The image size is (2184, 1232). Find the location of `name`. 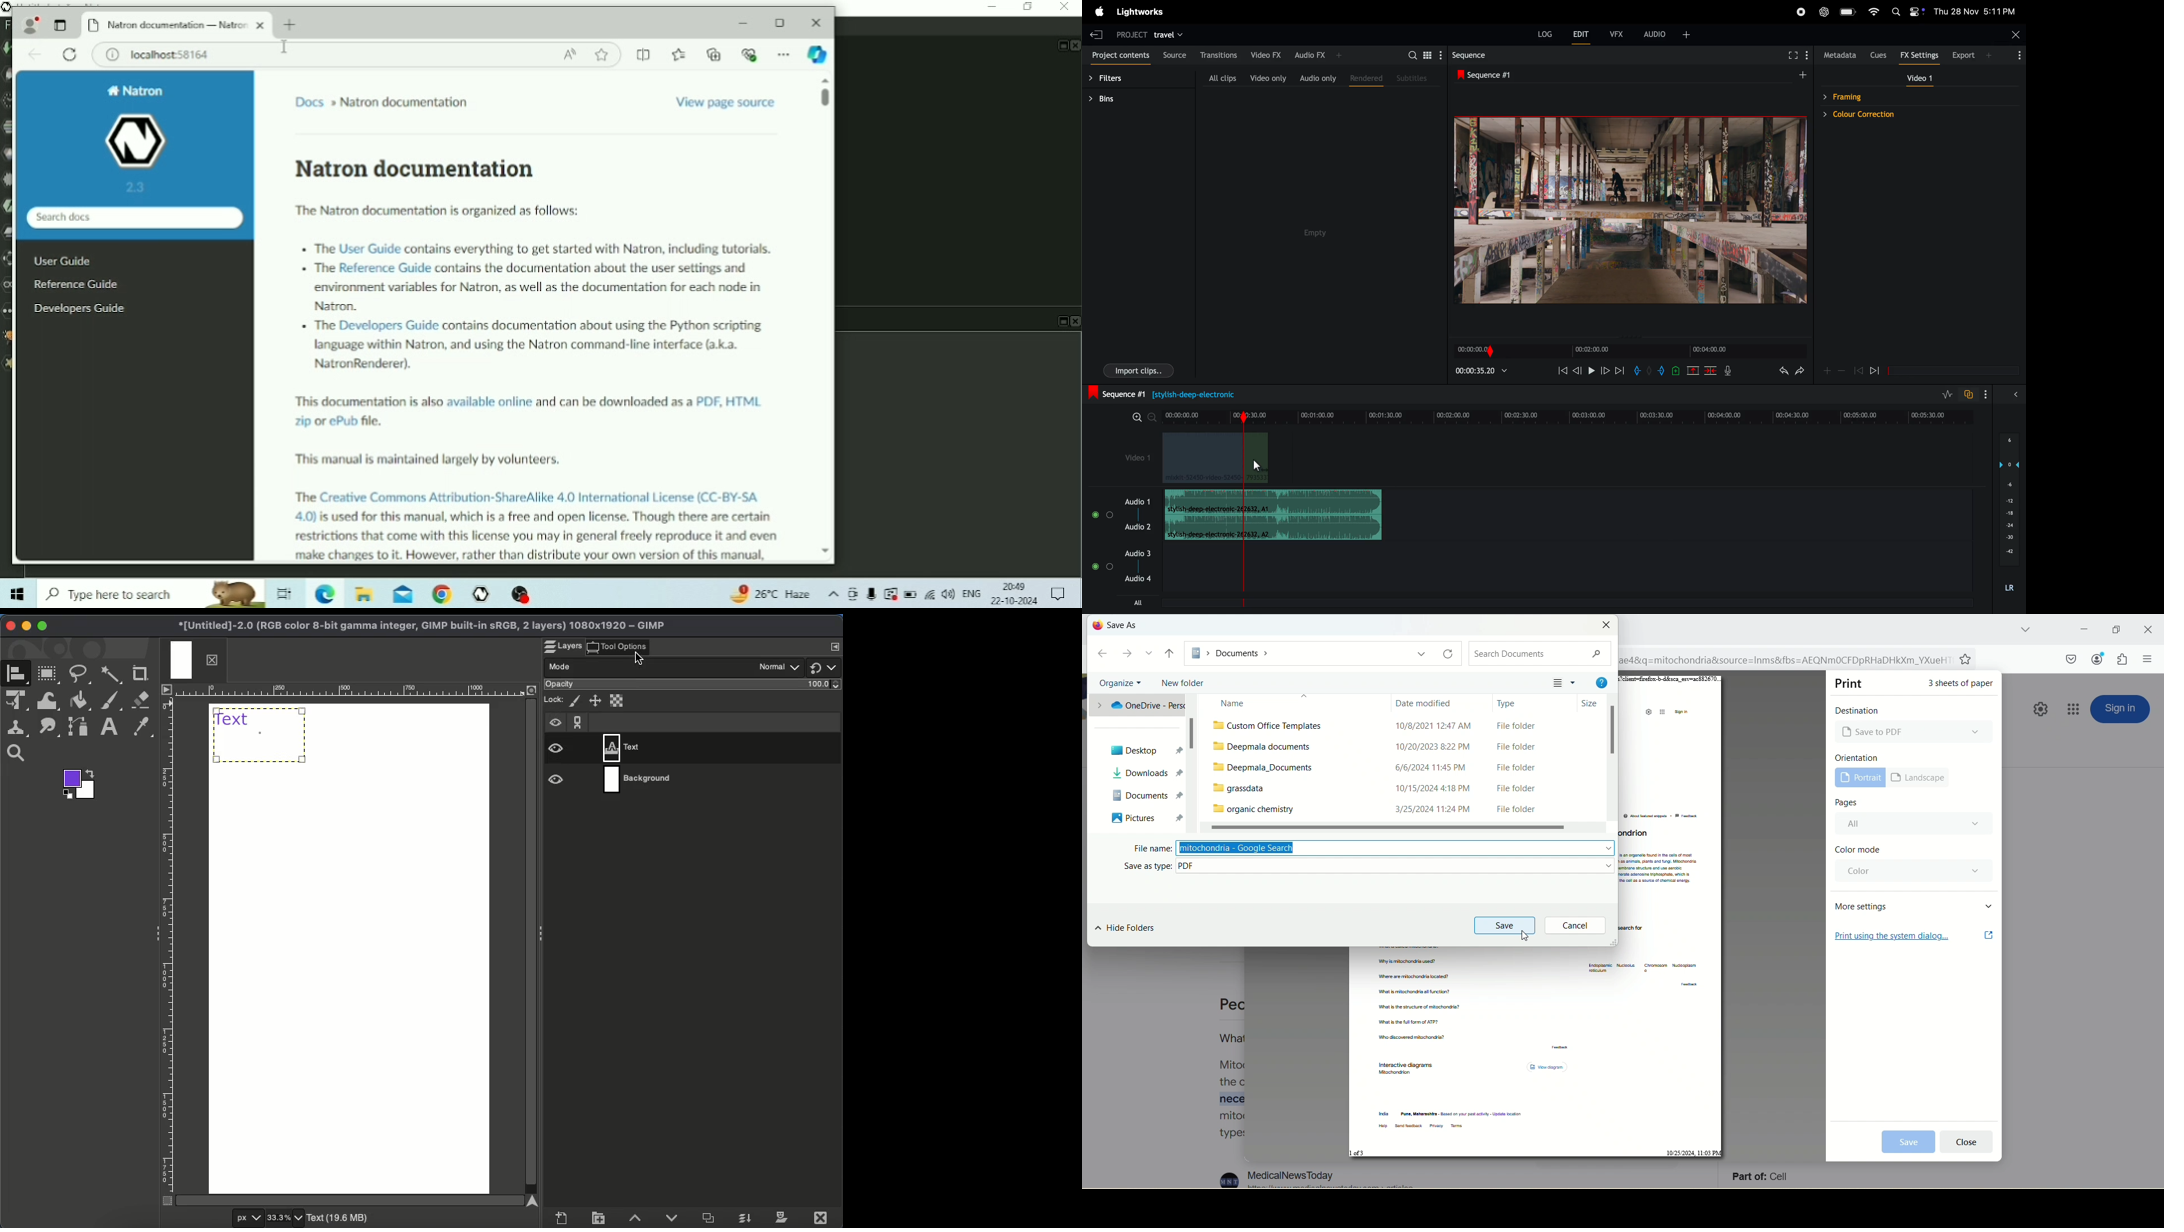

name is located at coordinates (1294, 703).